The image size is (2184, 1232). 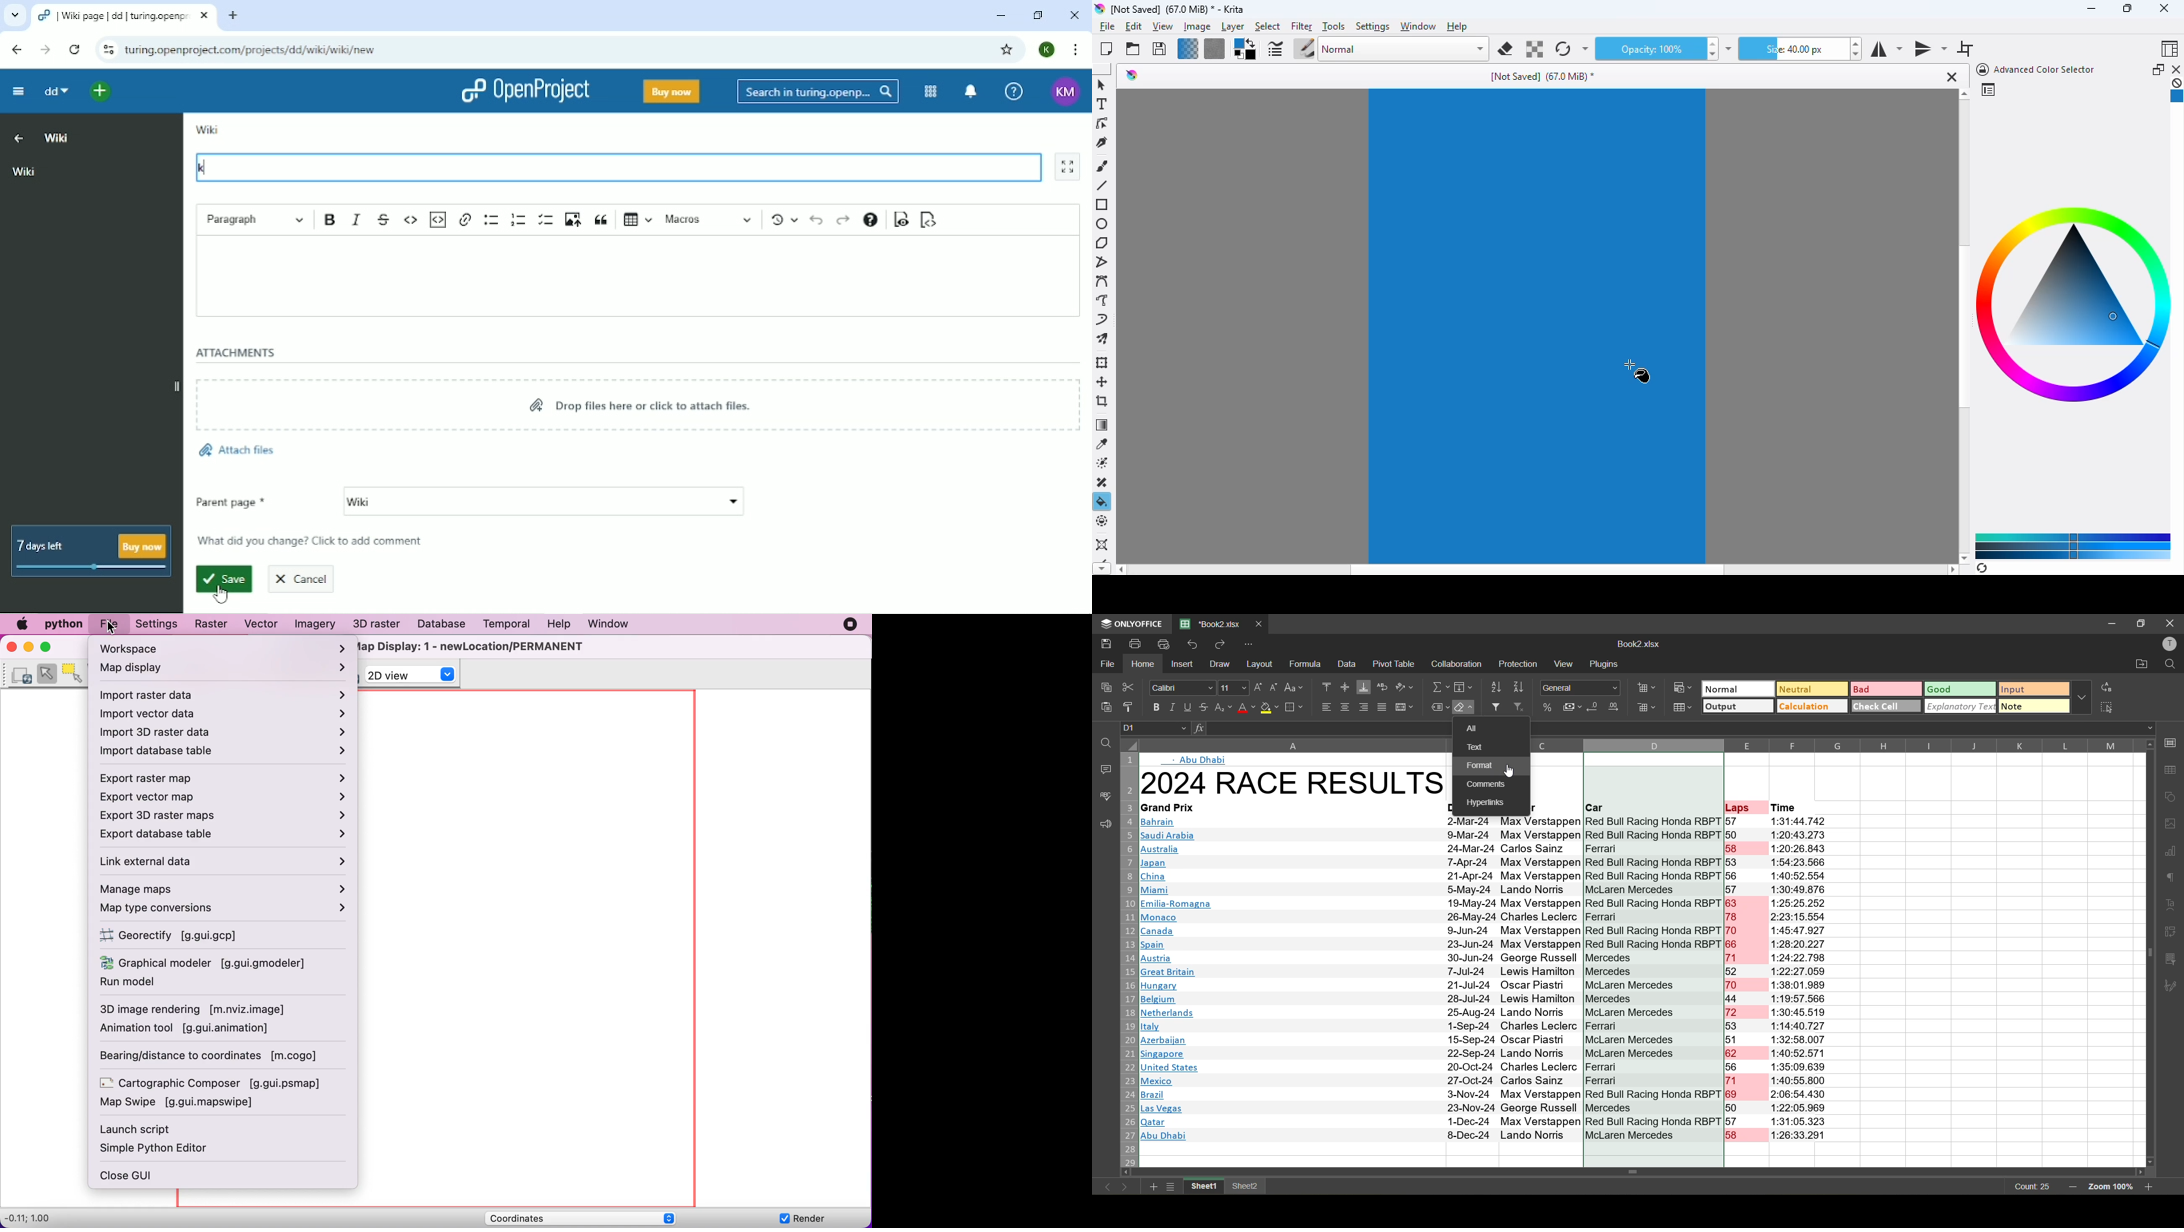 What do you see at coordinates (256, 219) in the screenshot?
I see `Paragraph` at bounding box center [256, 219].